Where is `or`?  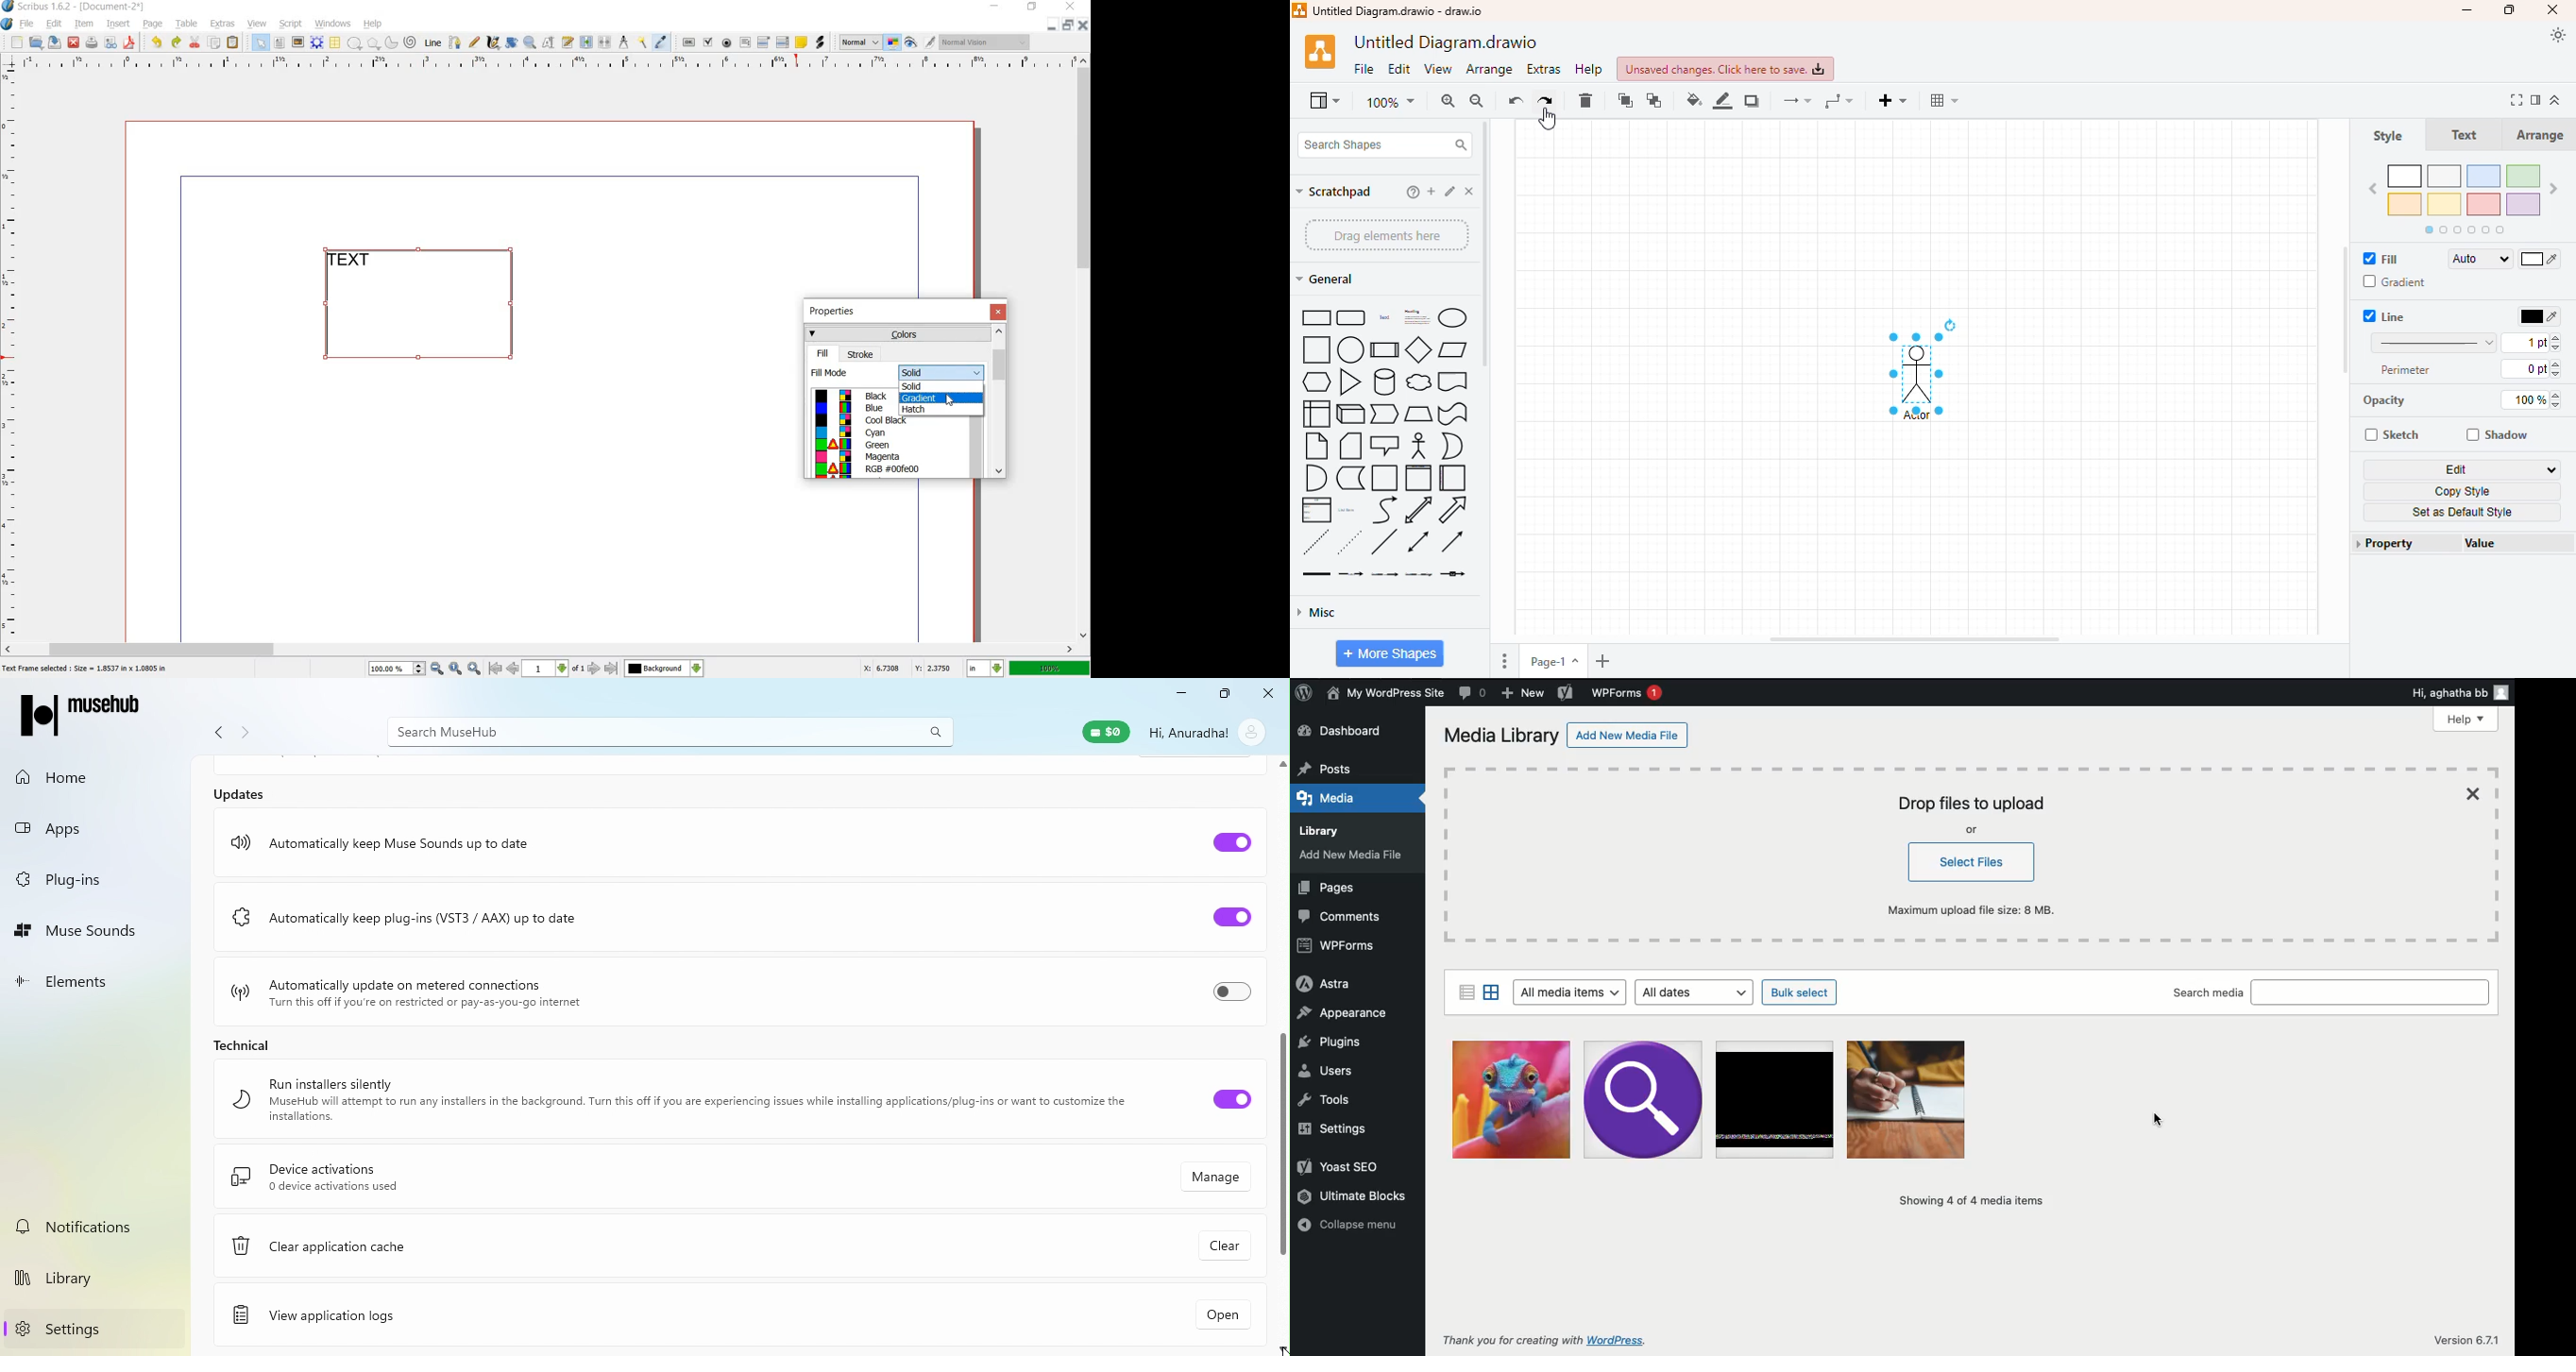 or is located at coordinates (1452, 445).